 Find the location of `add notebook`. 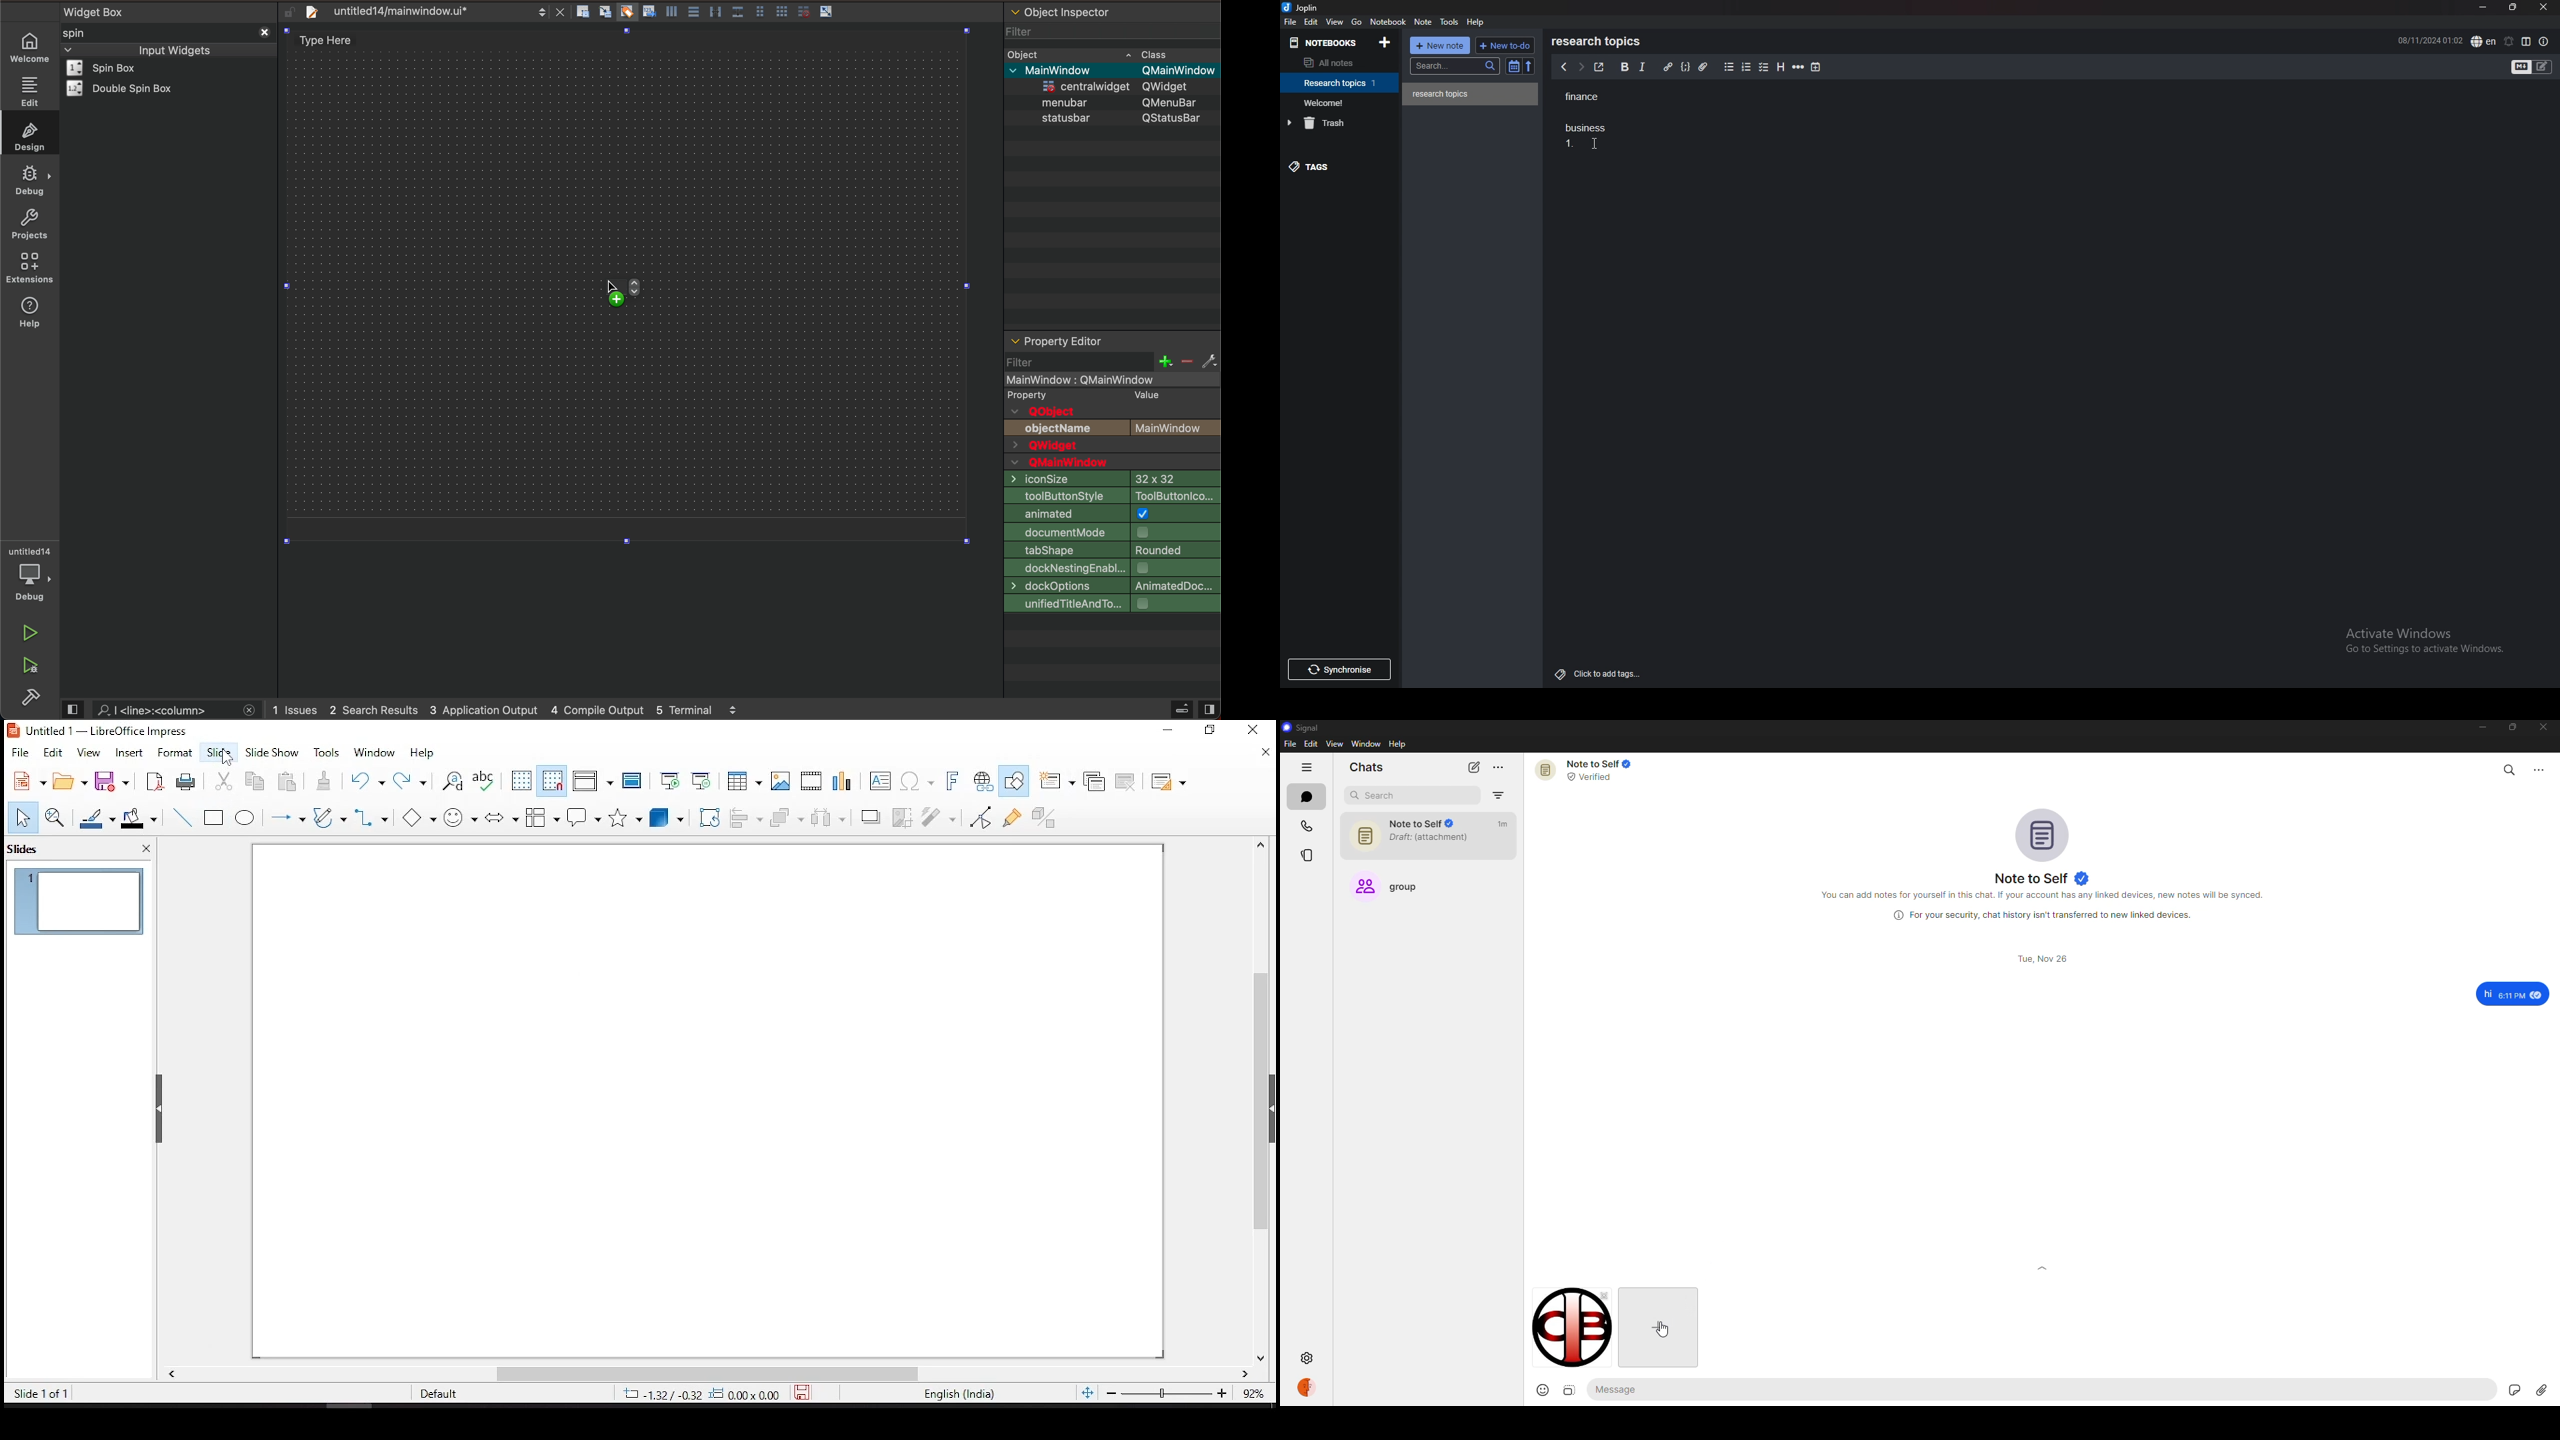

add notebook is located at coordinates (1384, 42).